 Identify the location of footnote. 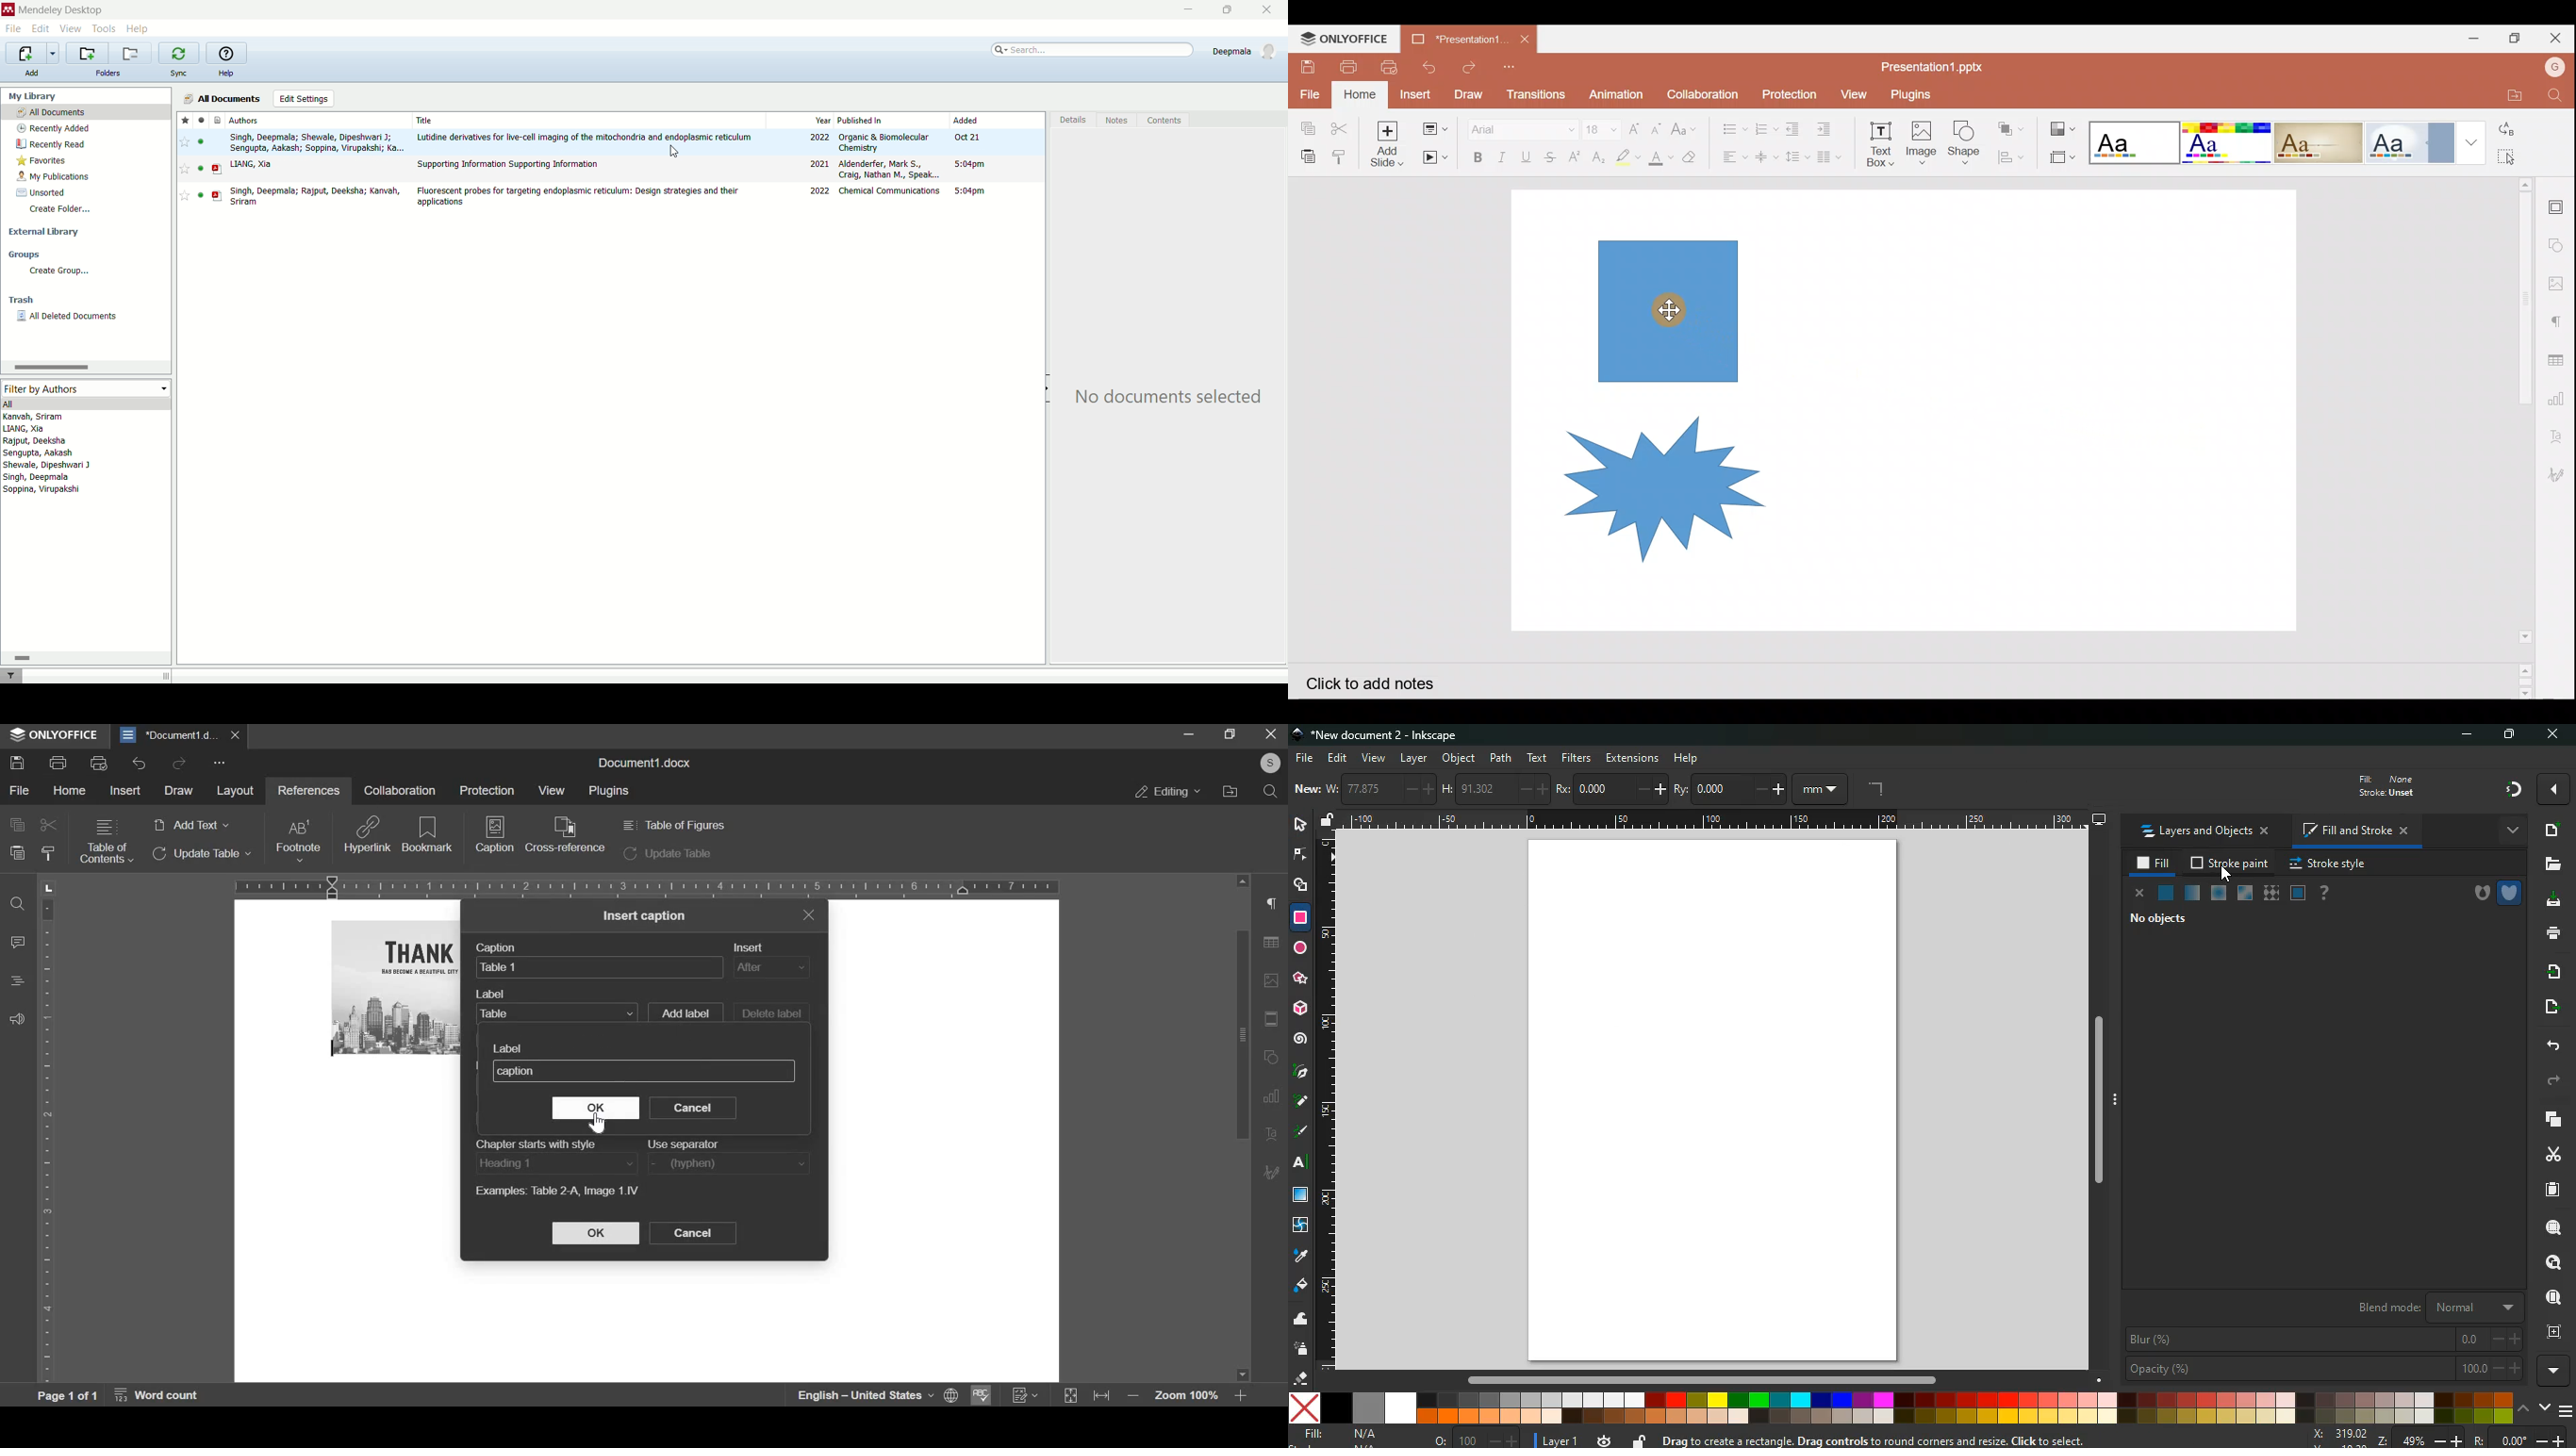
(297, 841).